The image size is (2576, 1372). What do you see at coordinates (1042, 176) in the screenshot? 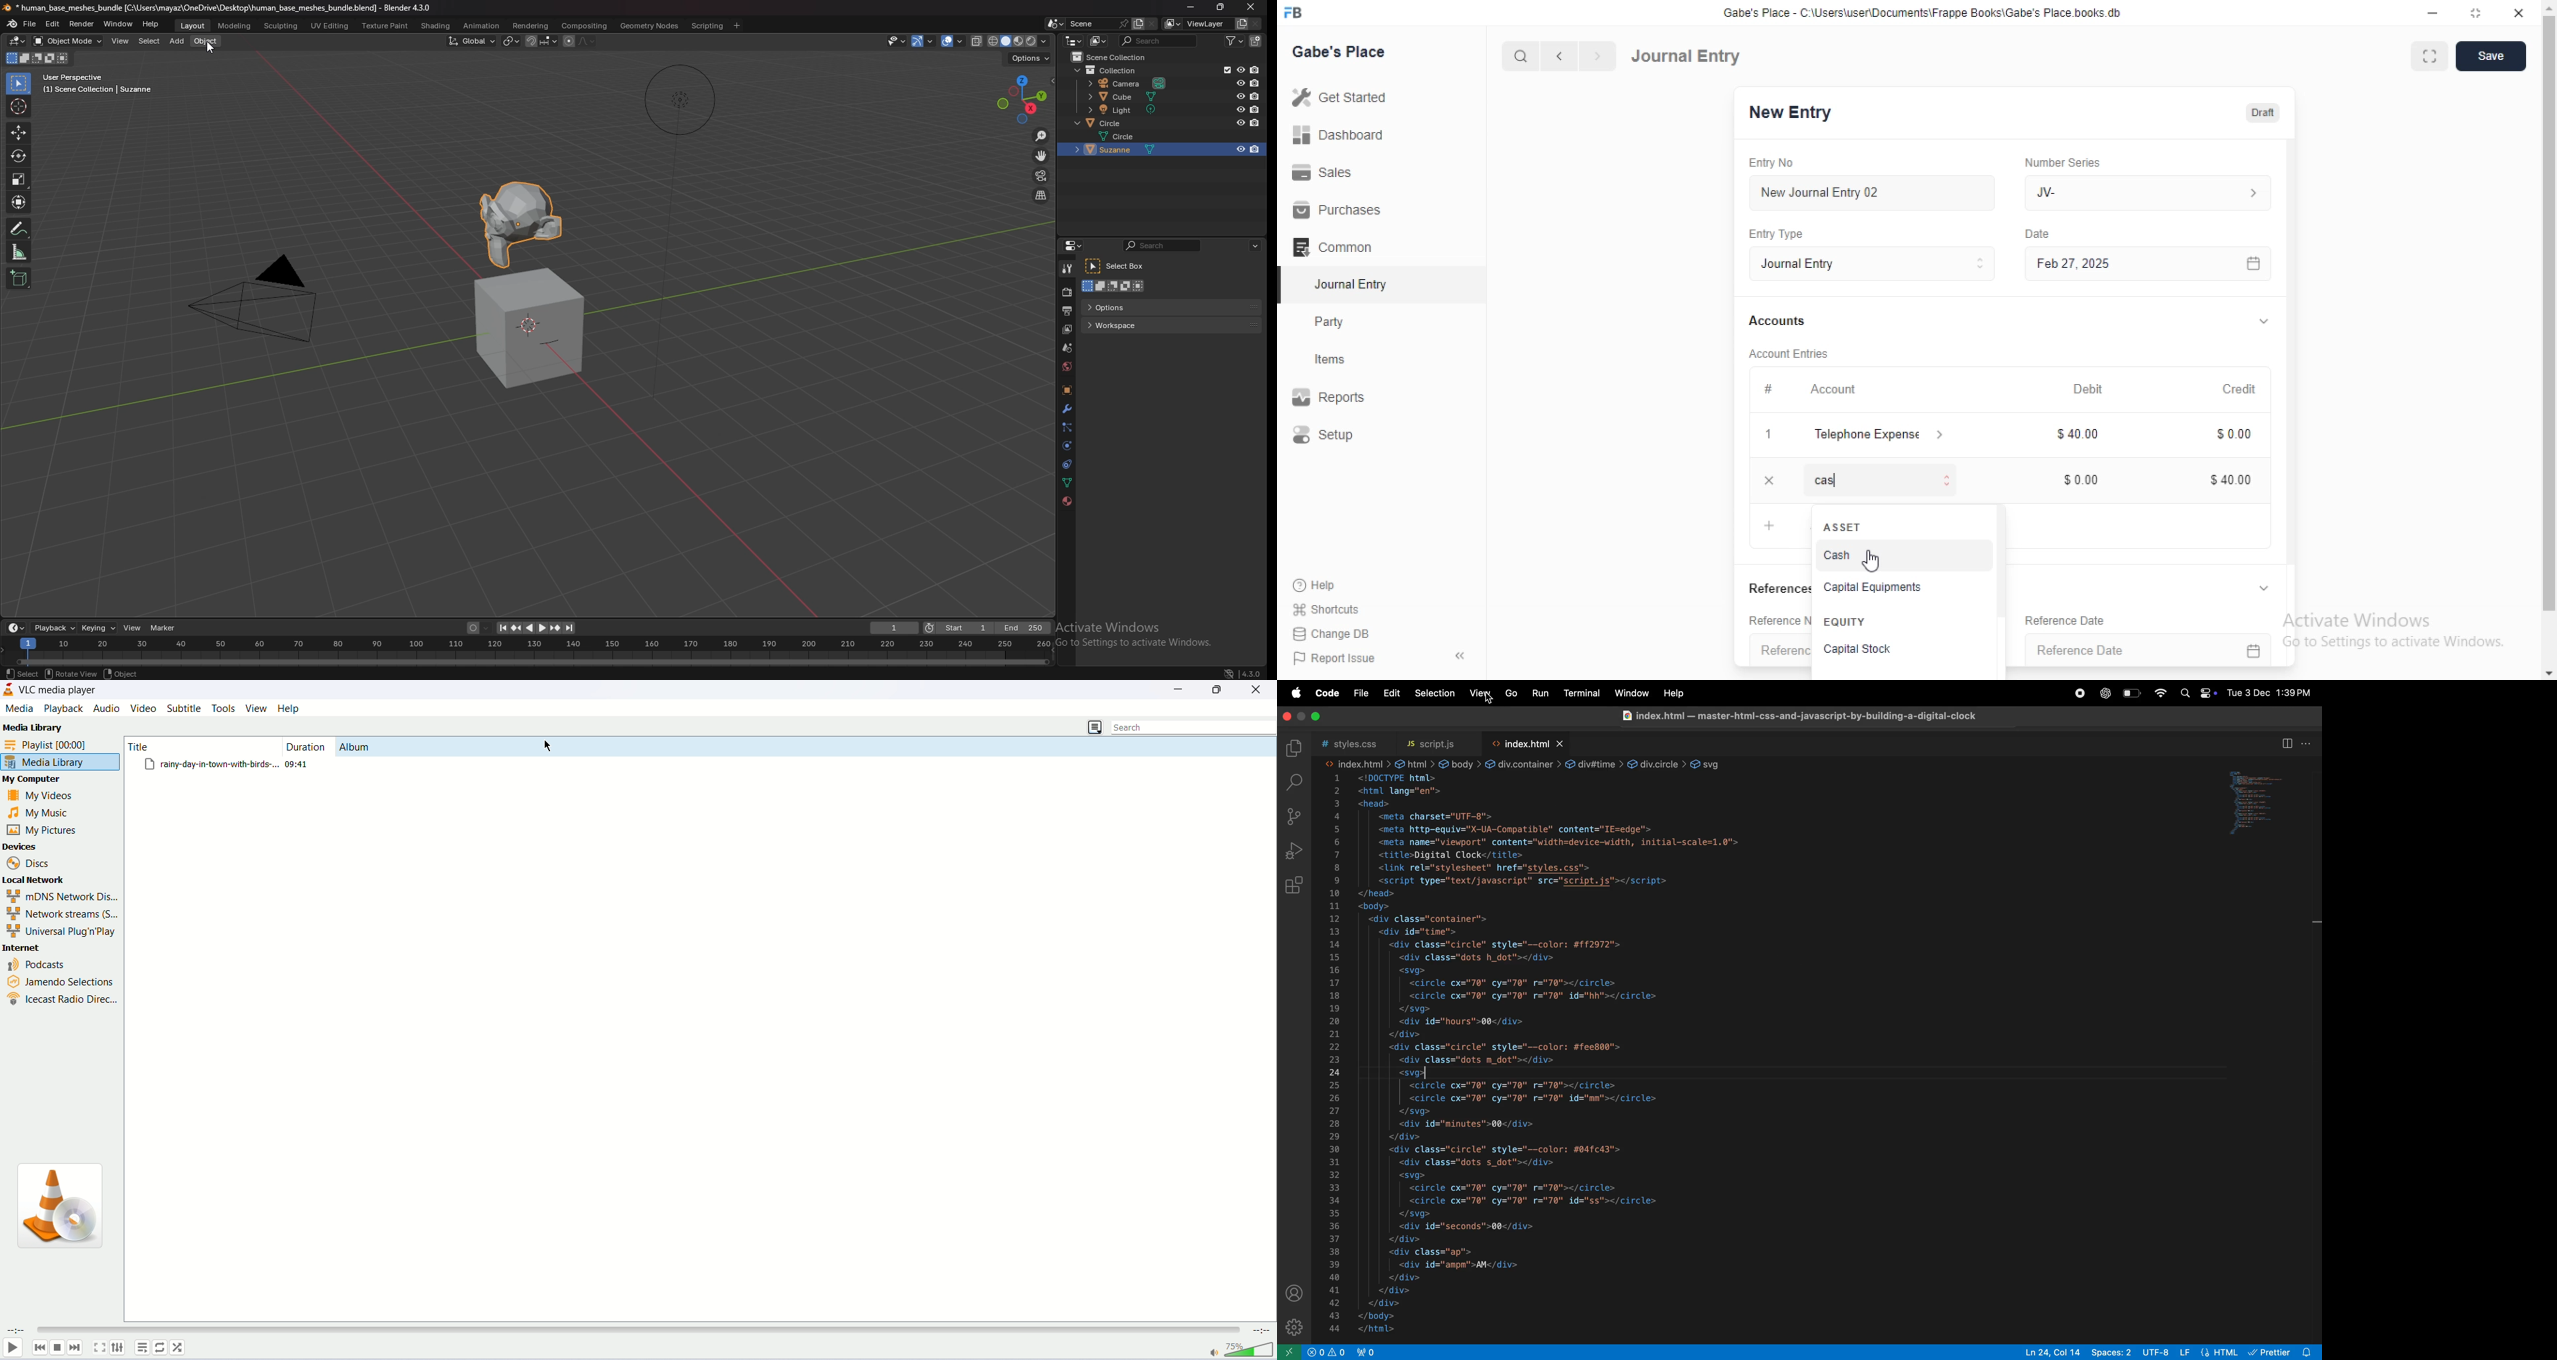
I see `camera view` at bounding box center [1042, 176].